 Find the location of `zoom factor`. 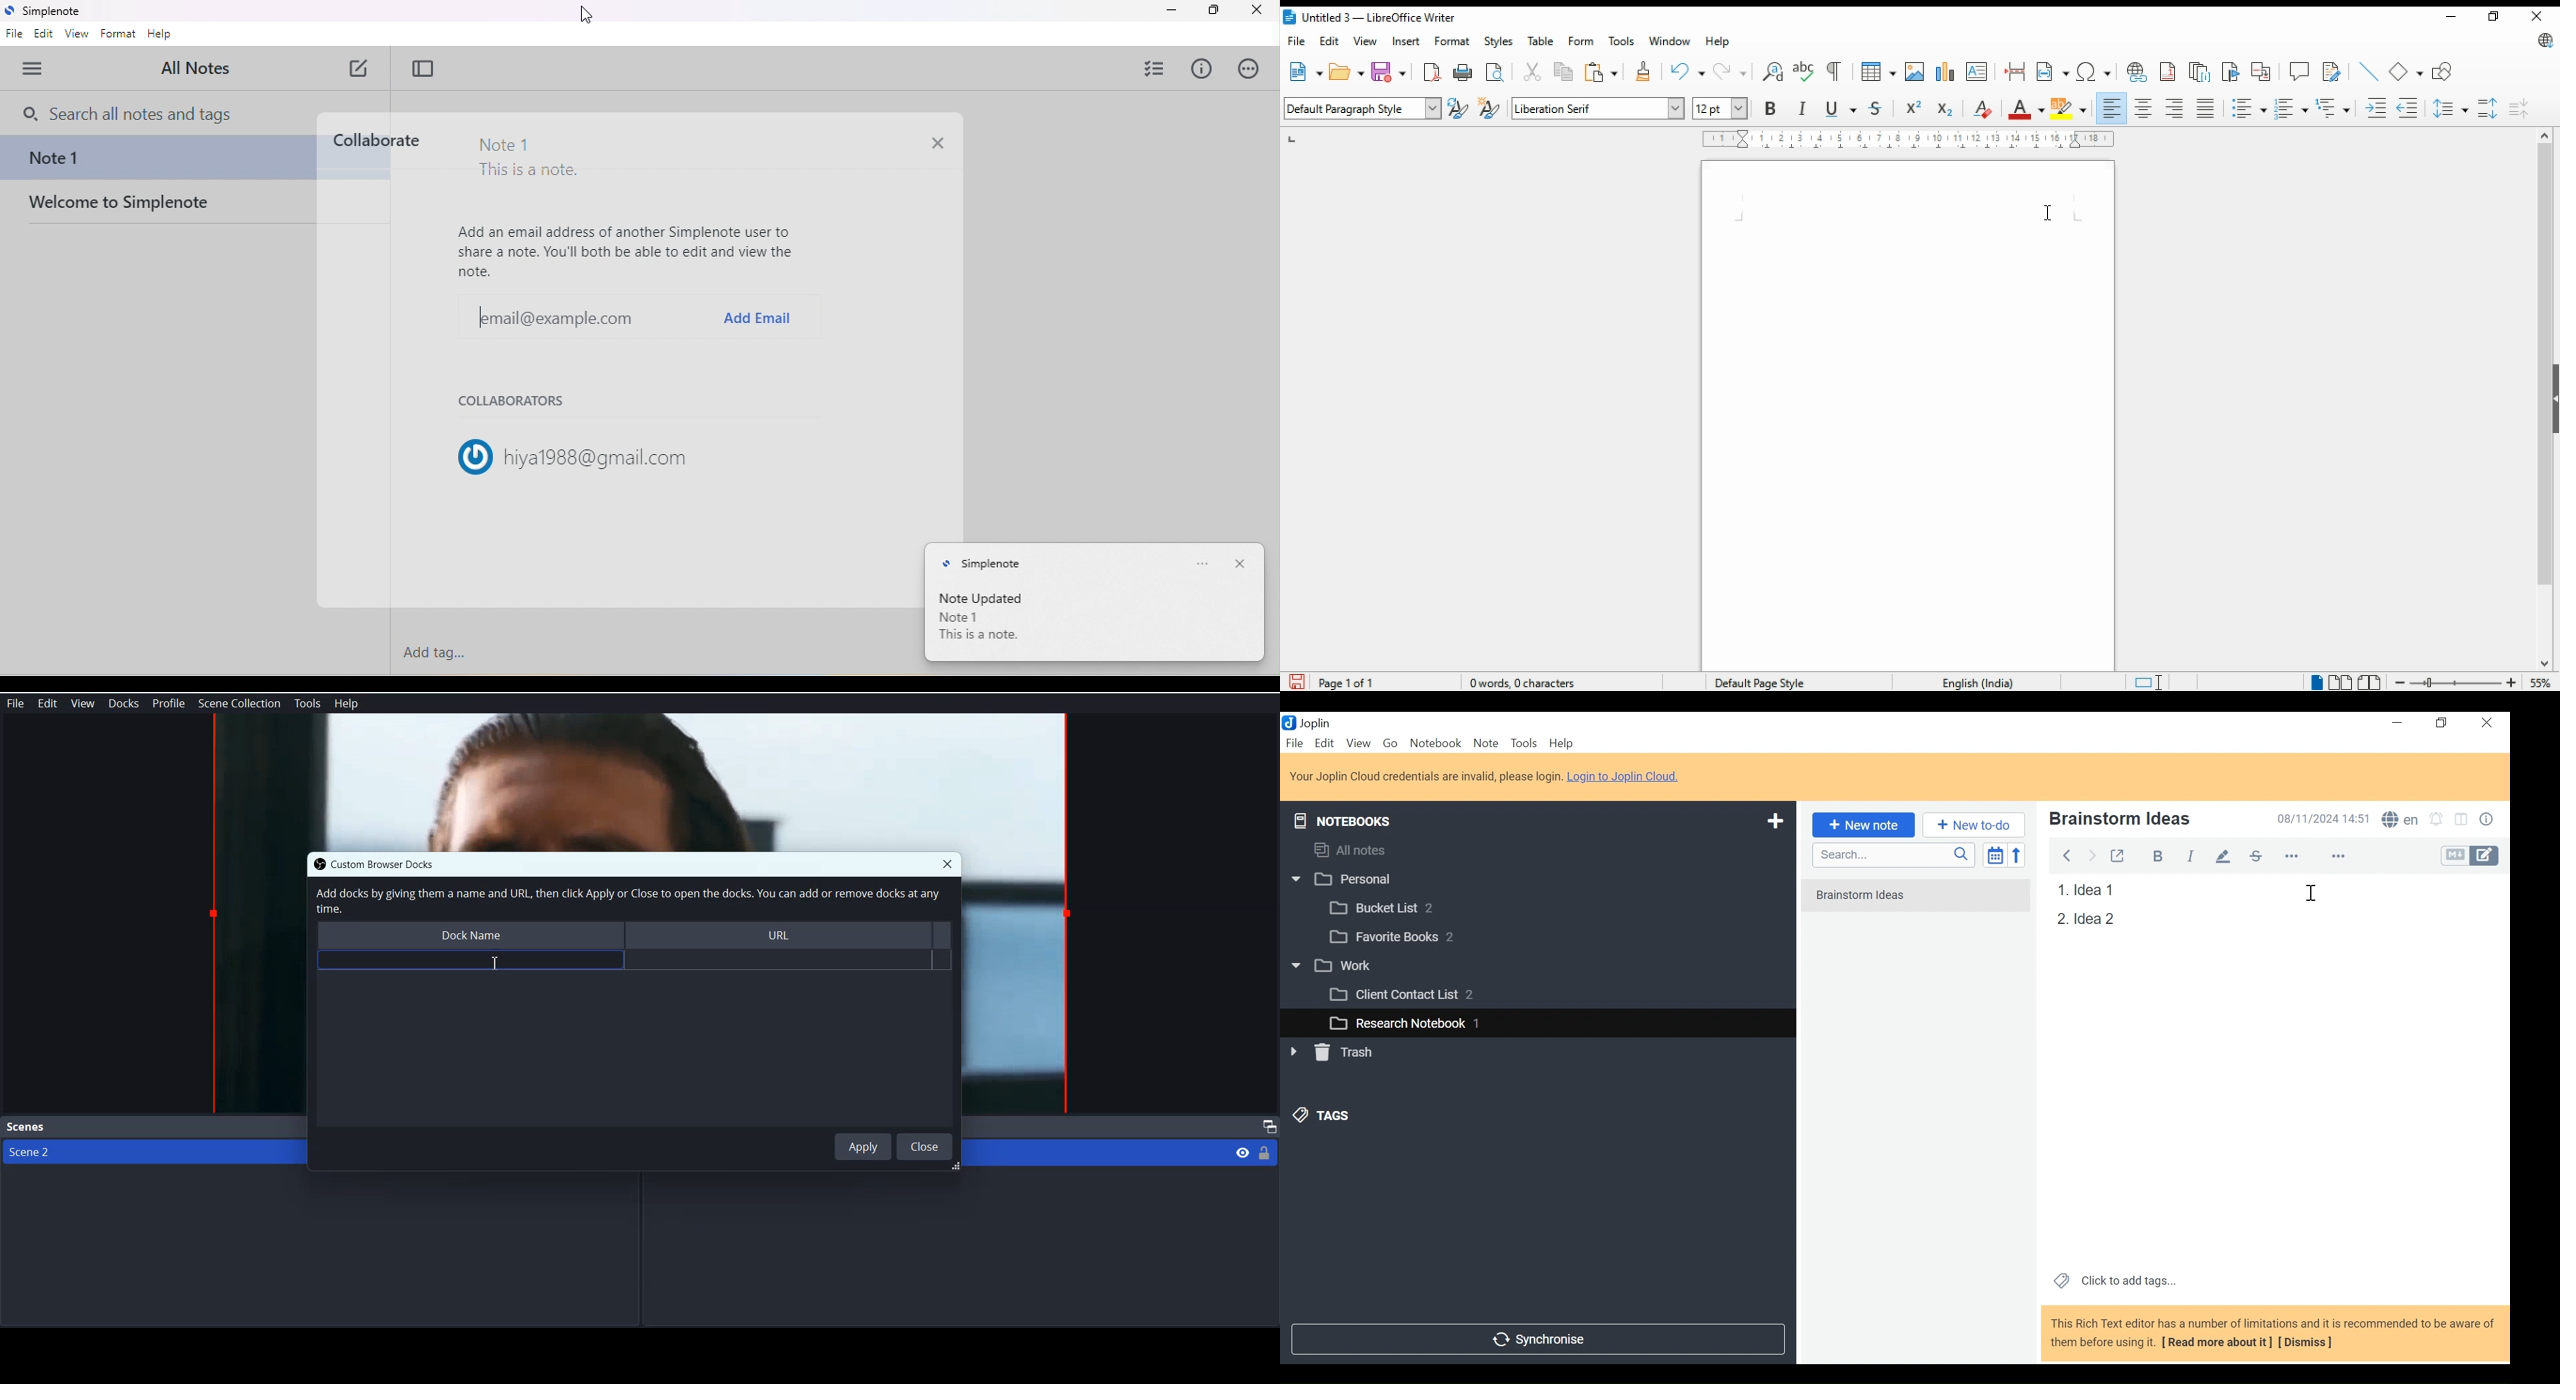

zoom factor is located at coordinates (2541, 682).